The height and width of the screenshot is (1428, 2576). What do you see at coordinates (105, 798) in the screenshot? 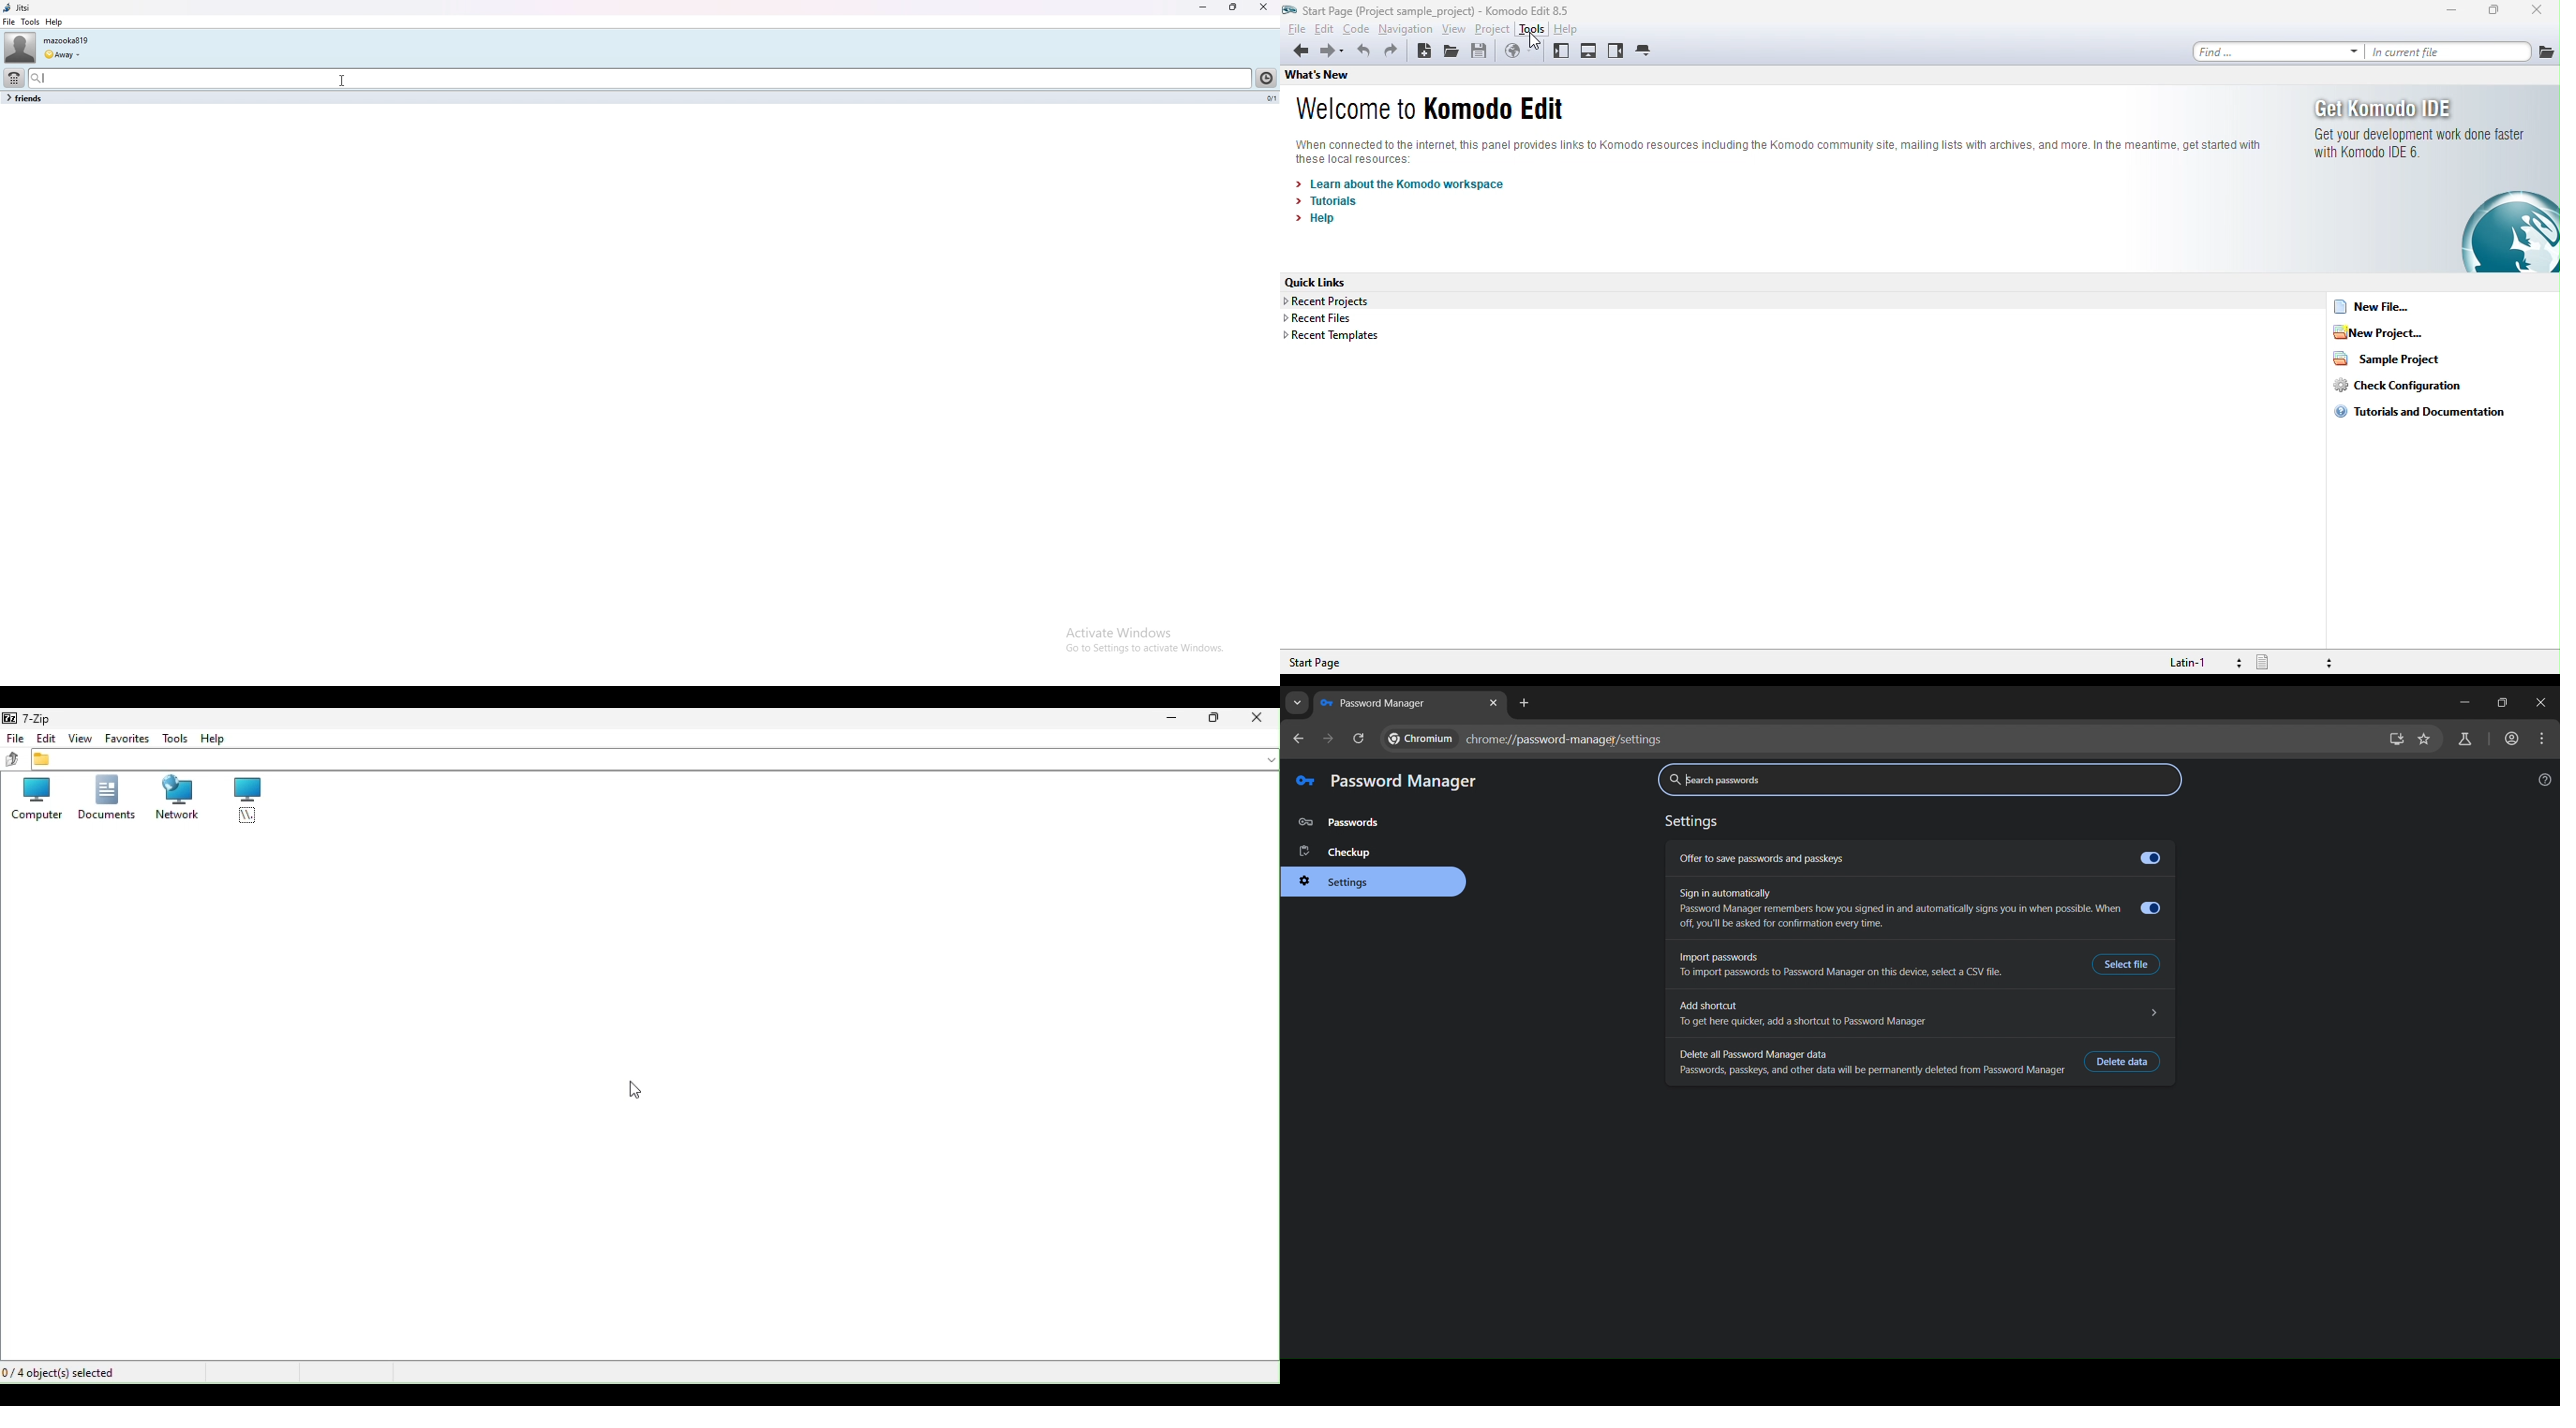
I see `Documents` at bounding box center [105, 798].